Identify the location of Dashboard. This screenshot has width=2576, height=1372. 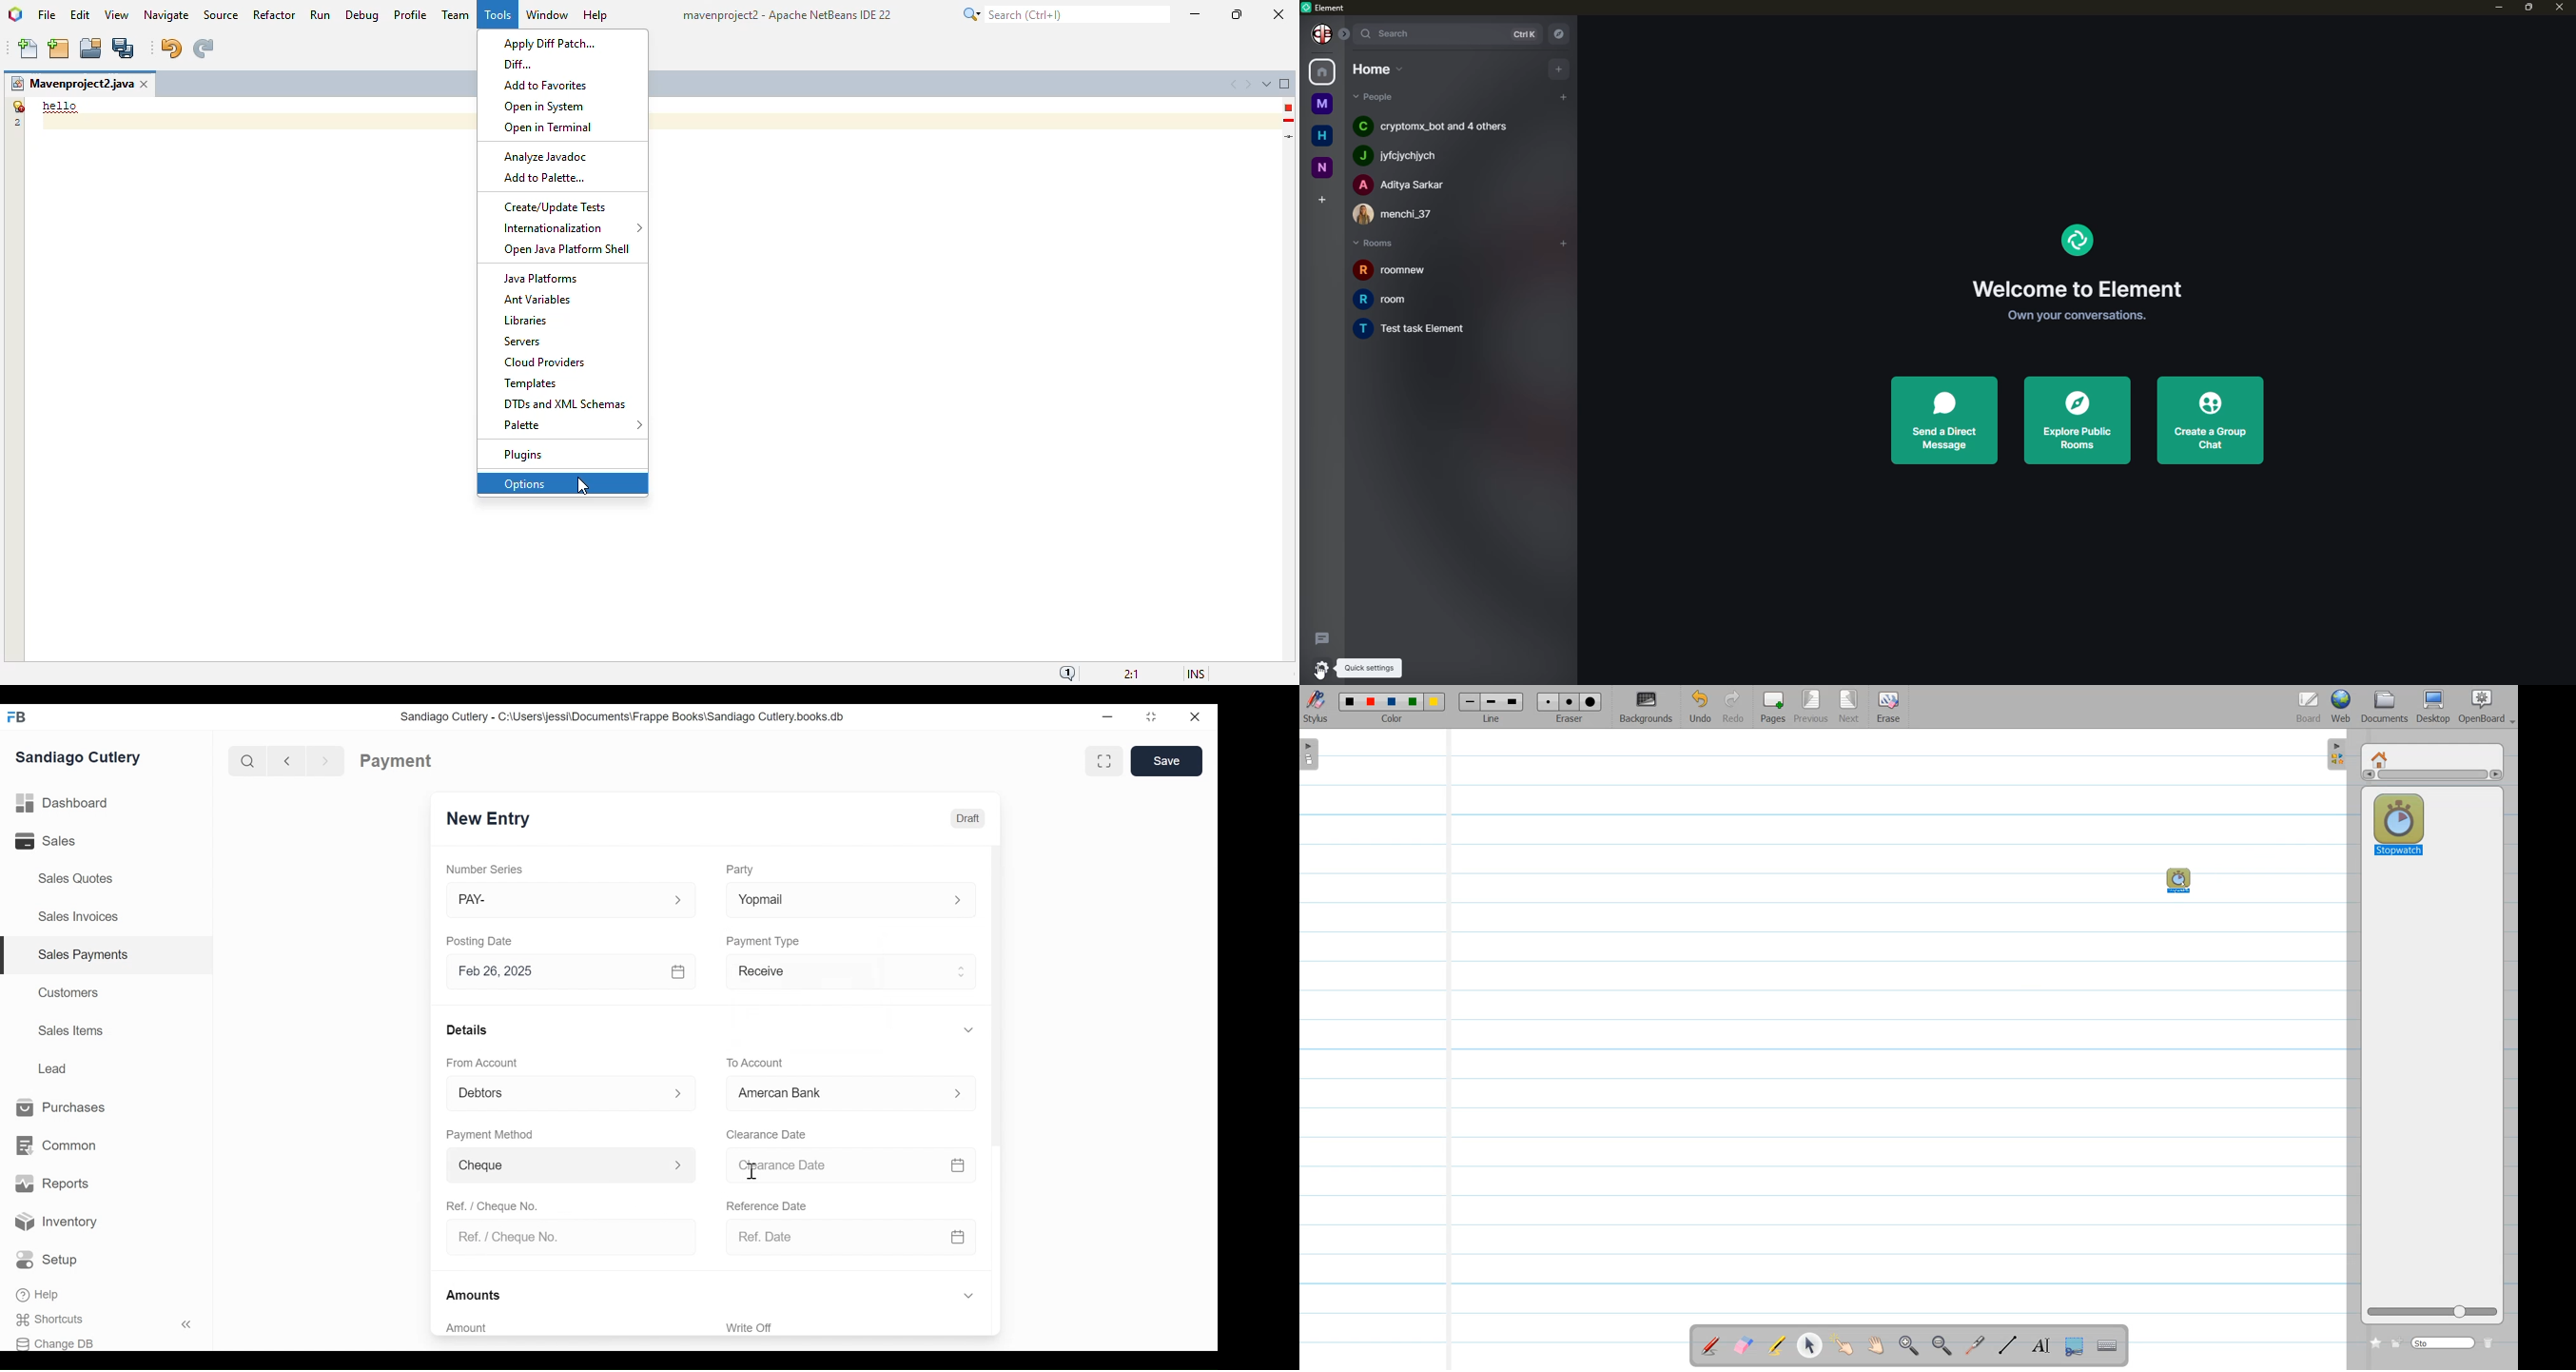
(62, 804).